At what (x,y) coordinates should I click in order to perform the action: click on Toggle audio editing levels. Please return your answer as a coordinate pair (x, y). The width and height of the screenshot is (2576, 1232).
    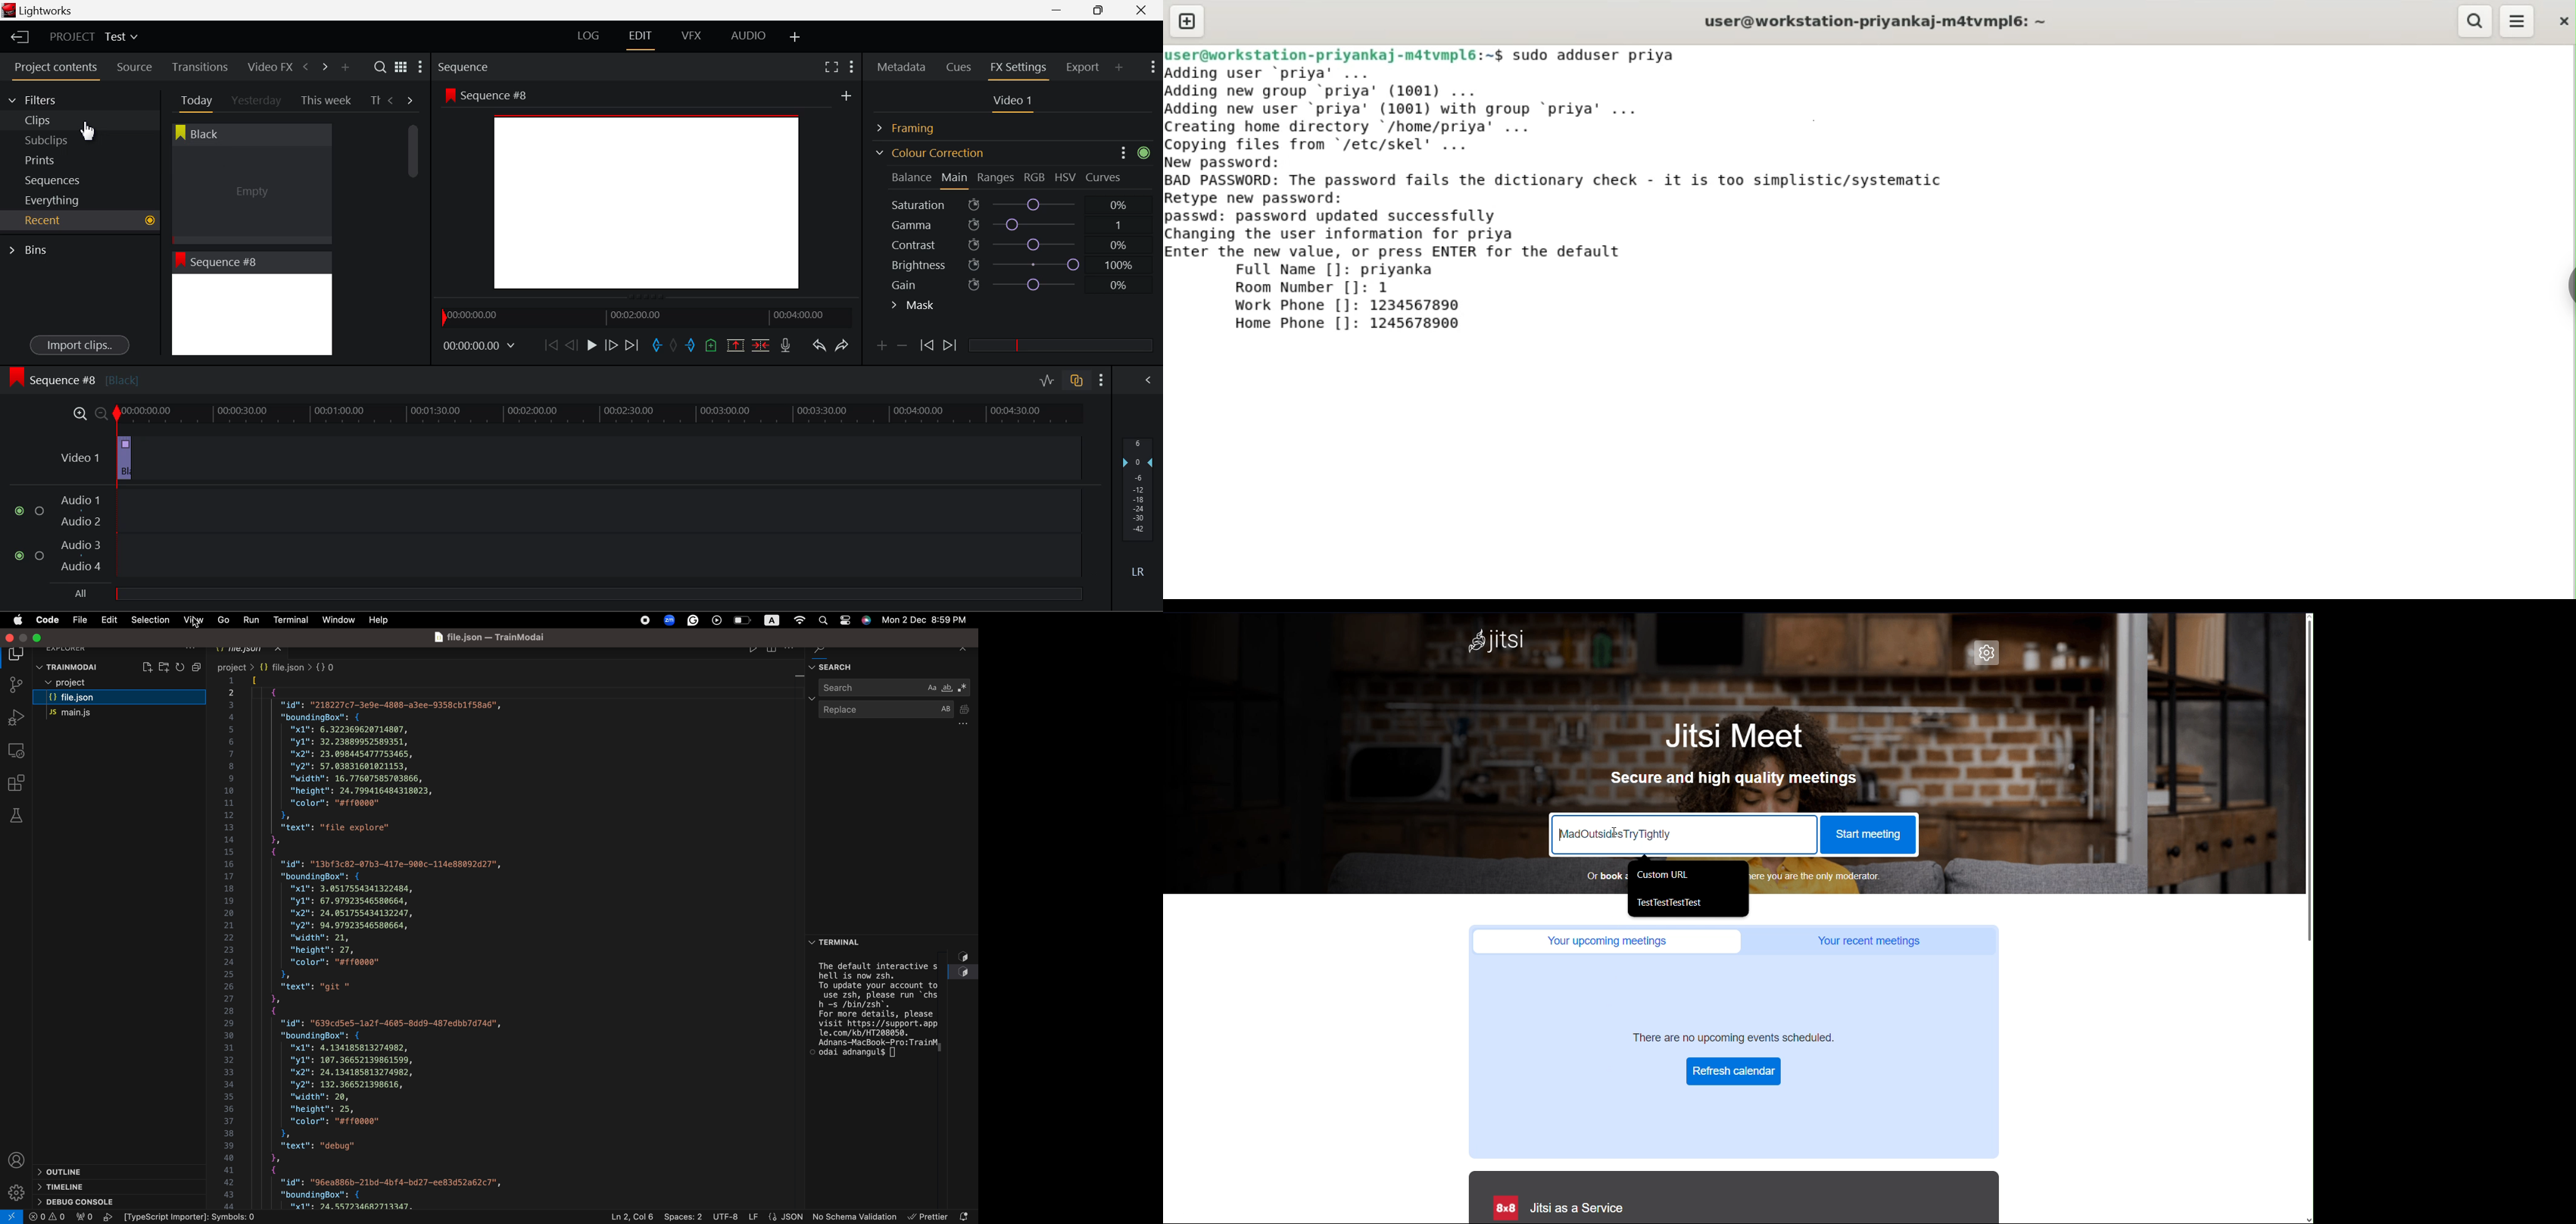
    Looking at the image, I should click on (1048, 379).